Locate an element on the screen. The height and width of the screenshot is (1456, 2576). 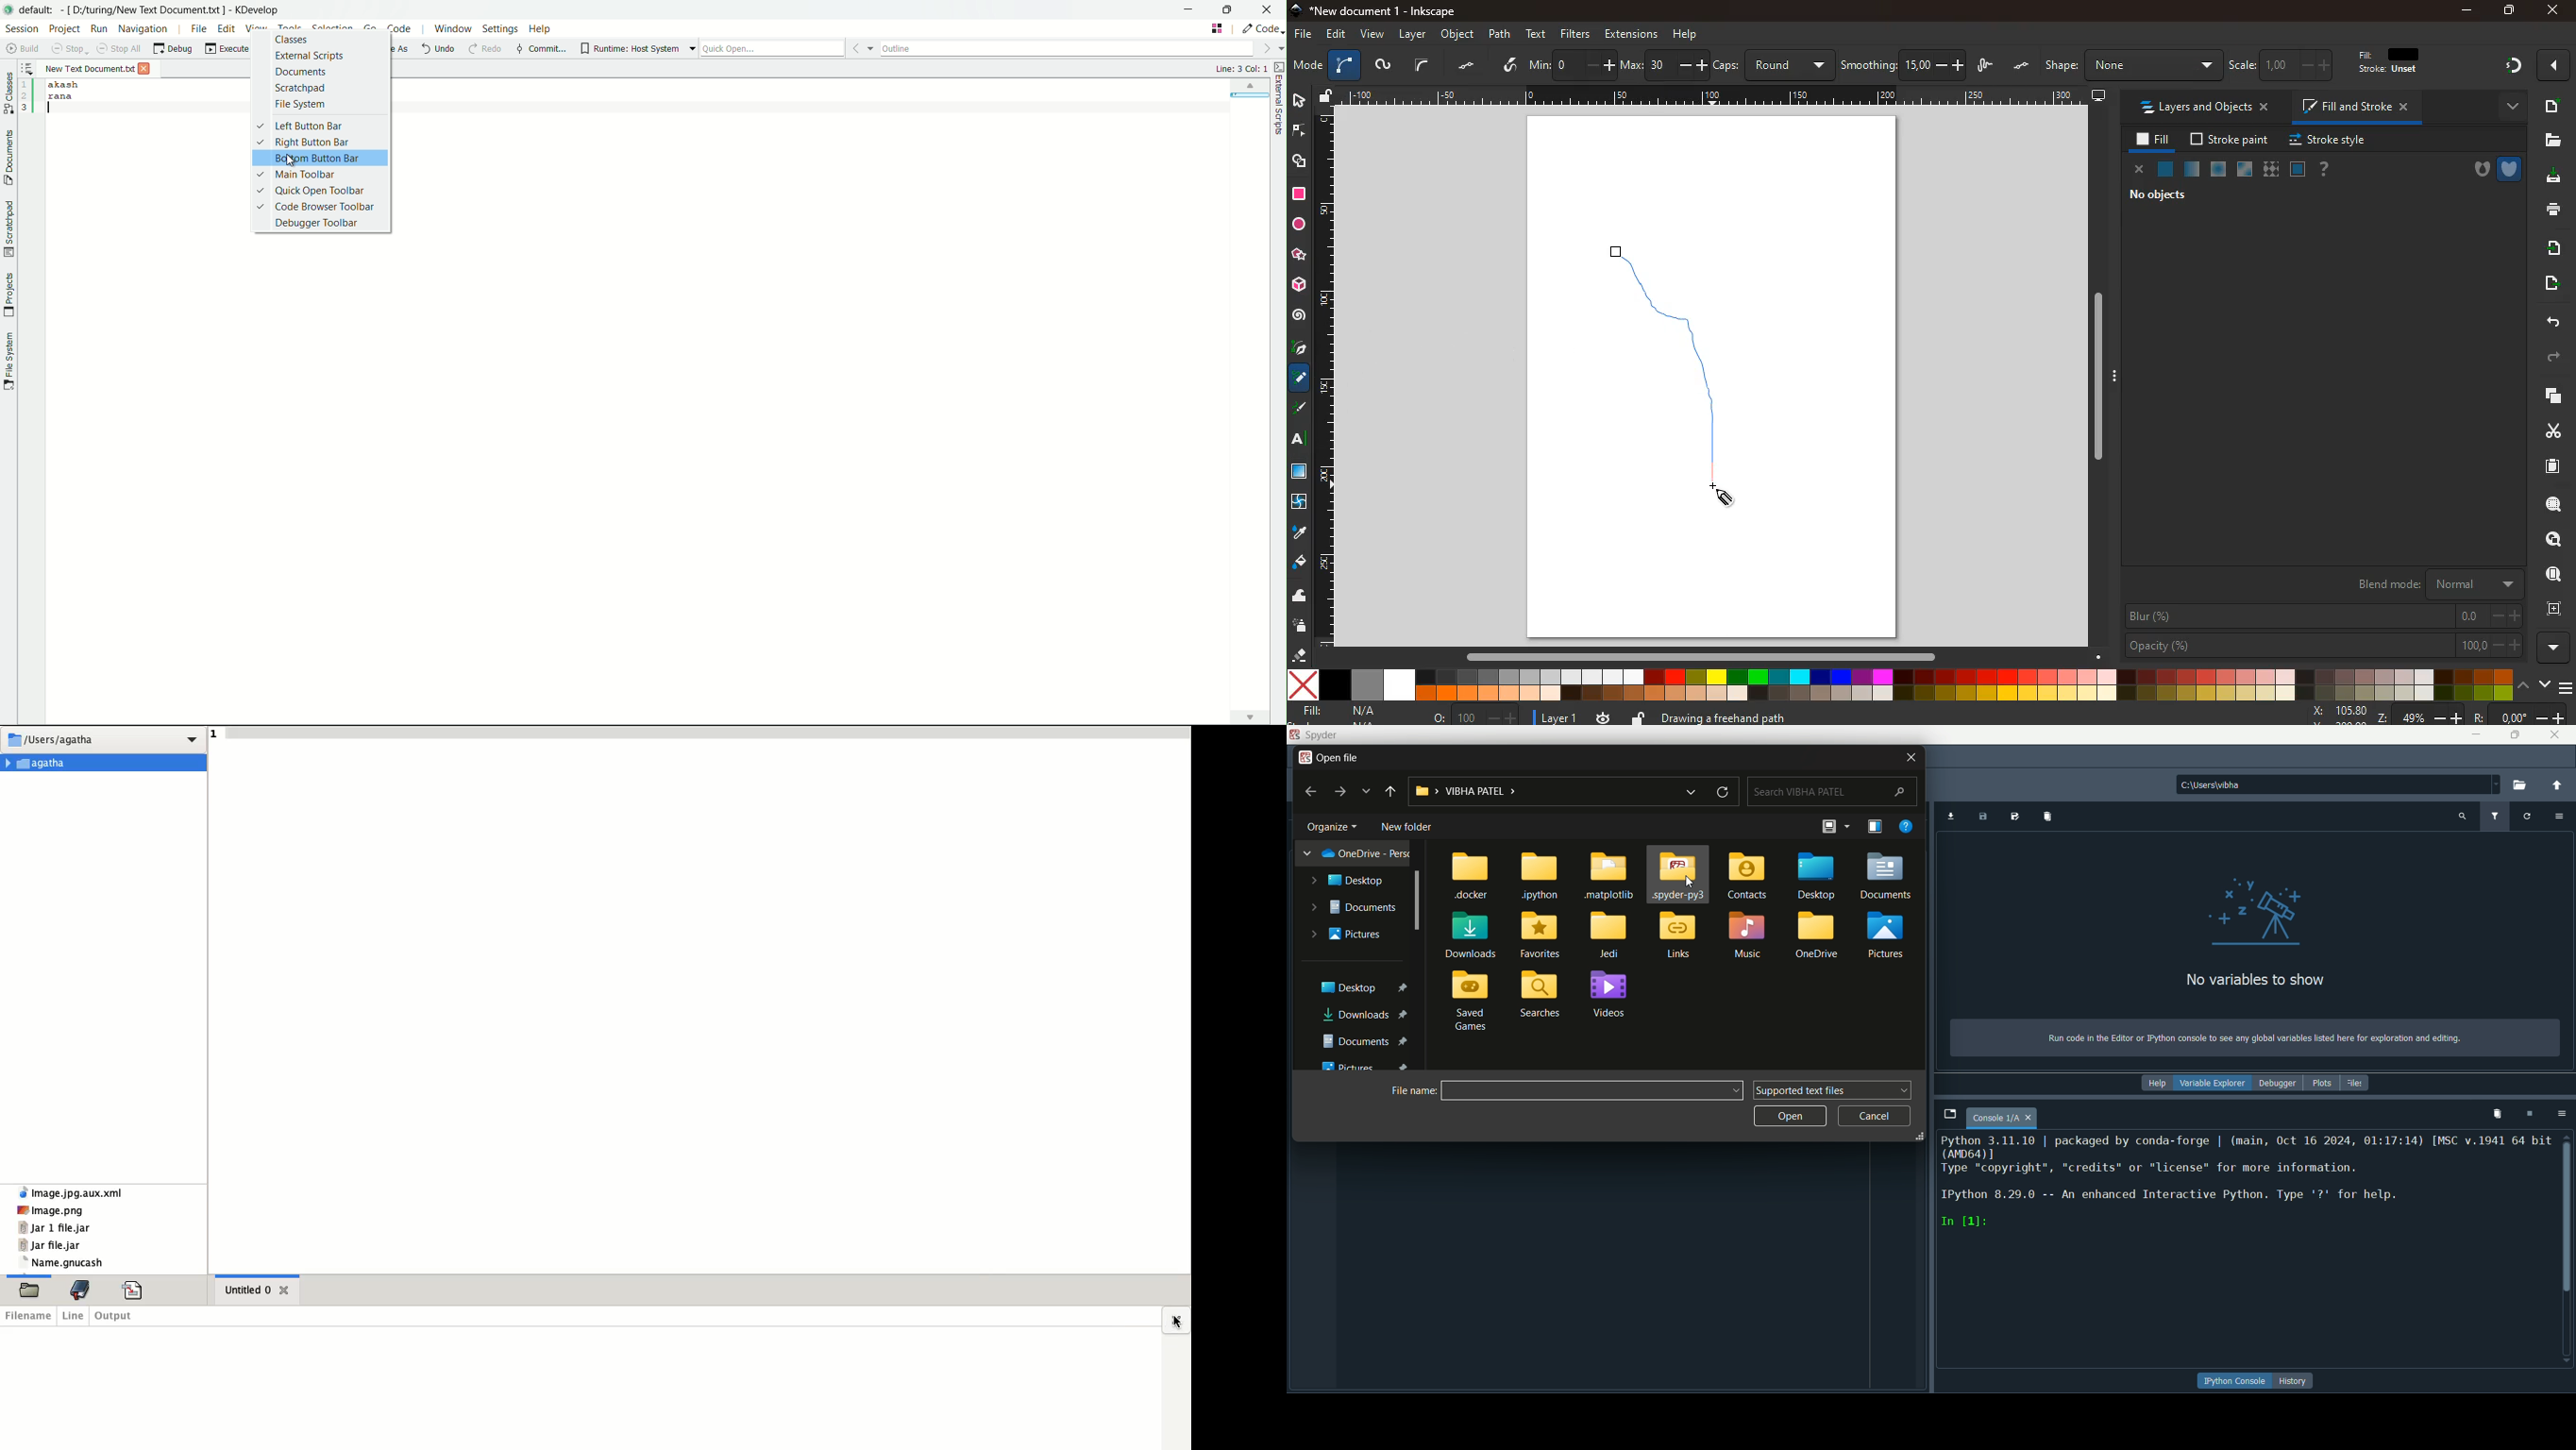
options is located at coordinates (2565, 1115).